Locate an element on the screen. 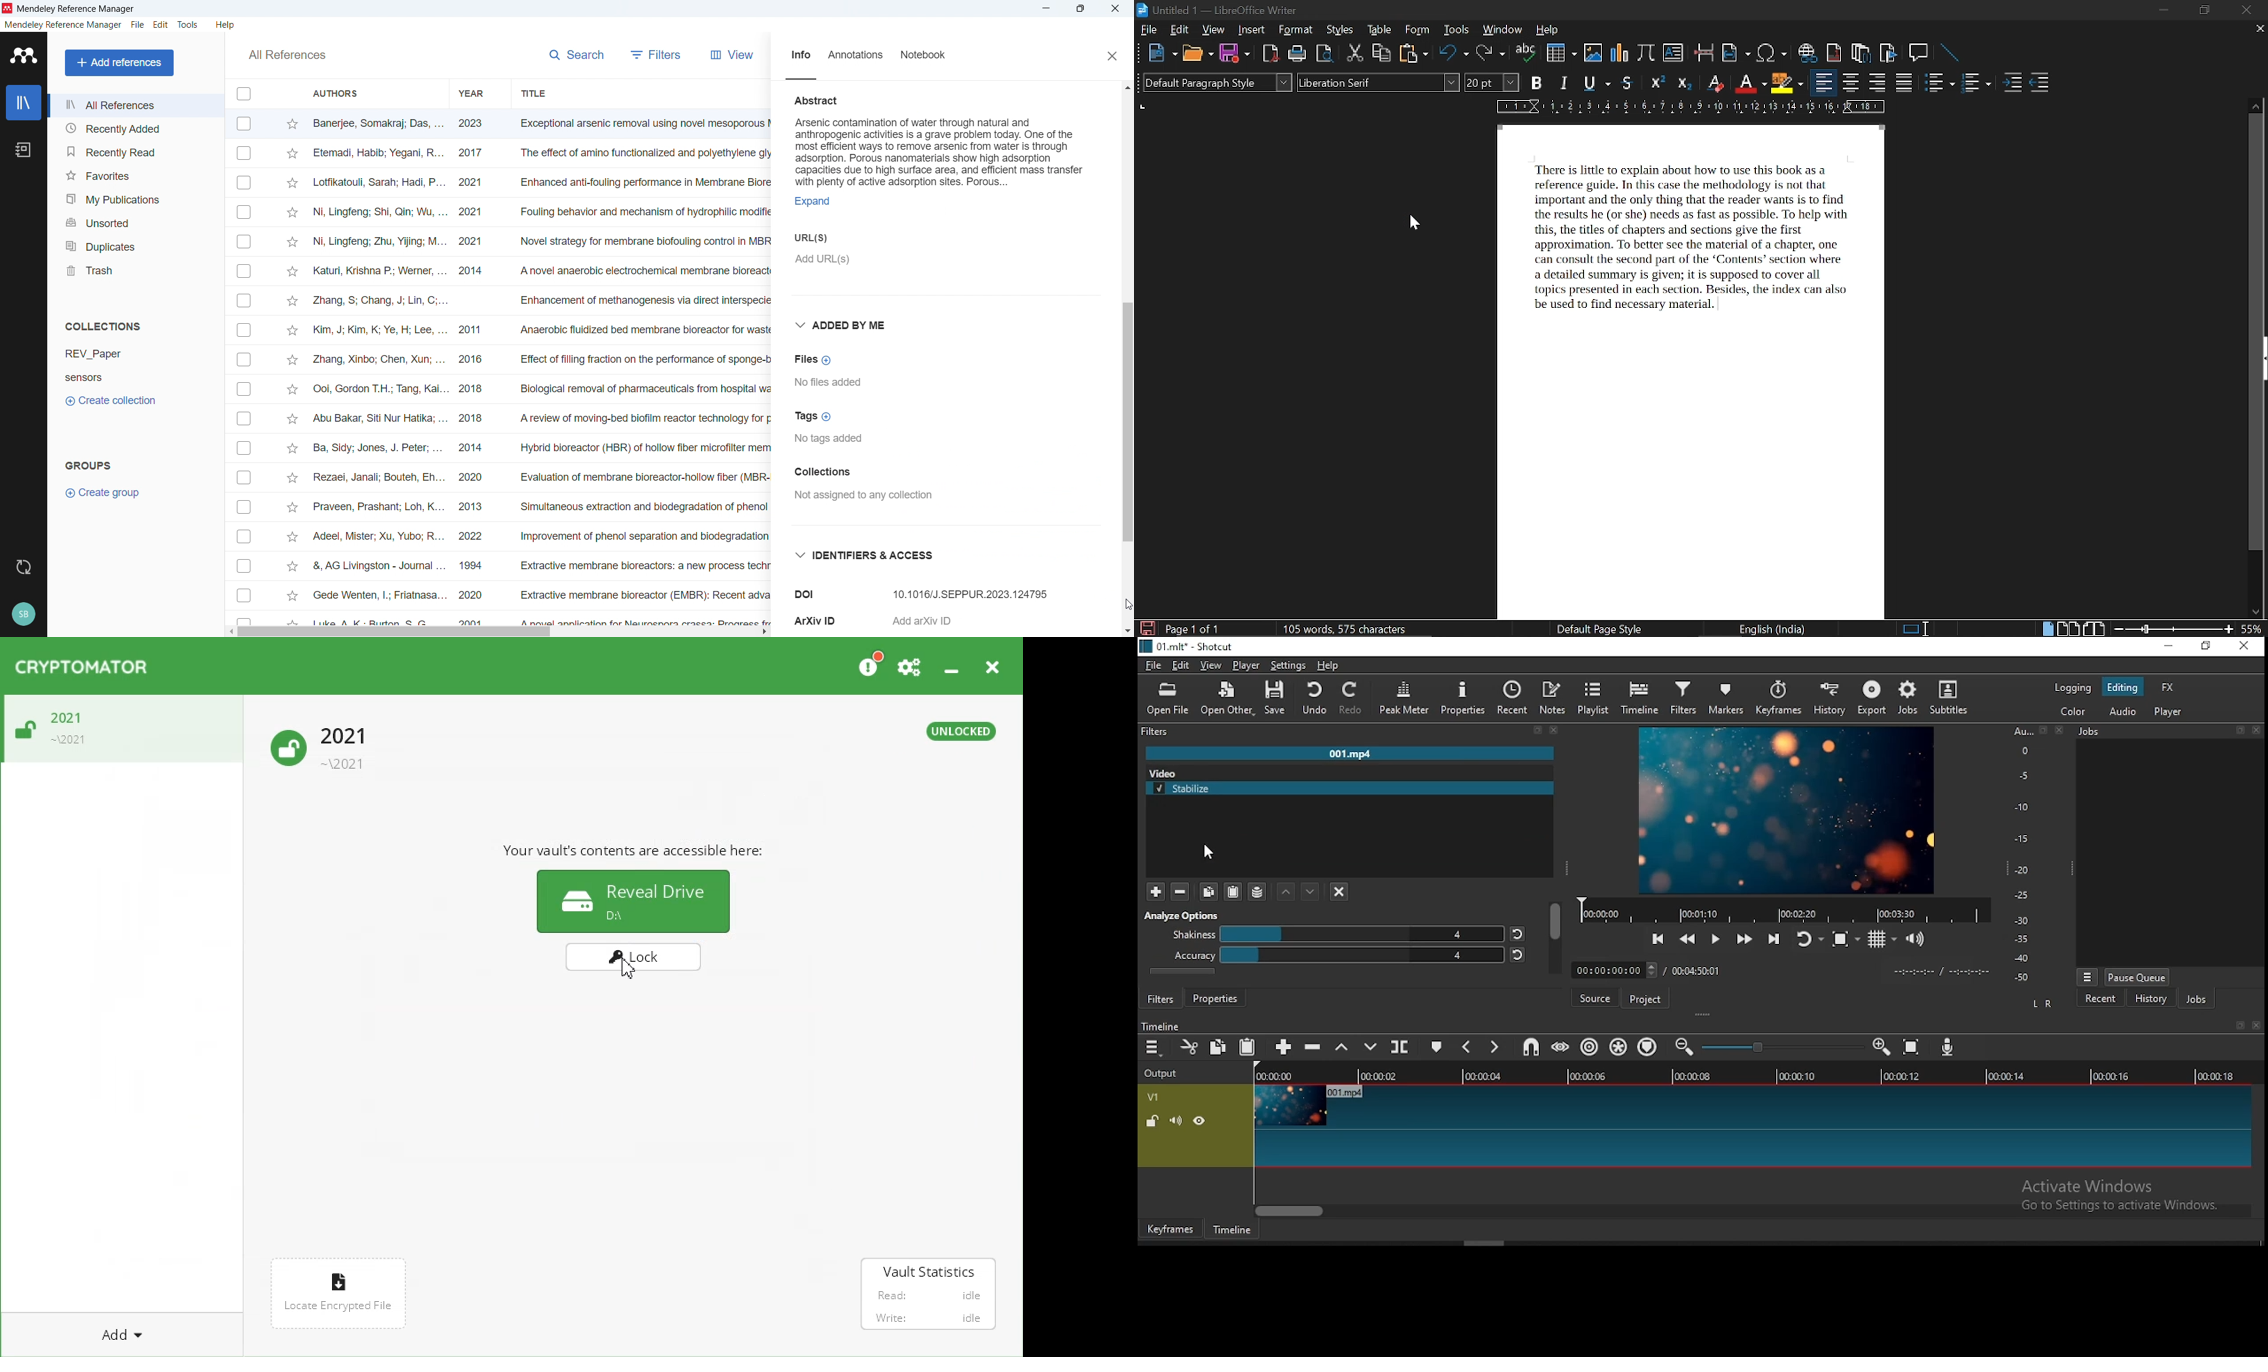 The width and height of the screenshot is (2268, 1372). all references is located at coordinates (286, 55).